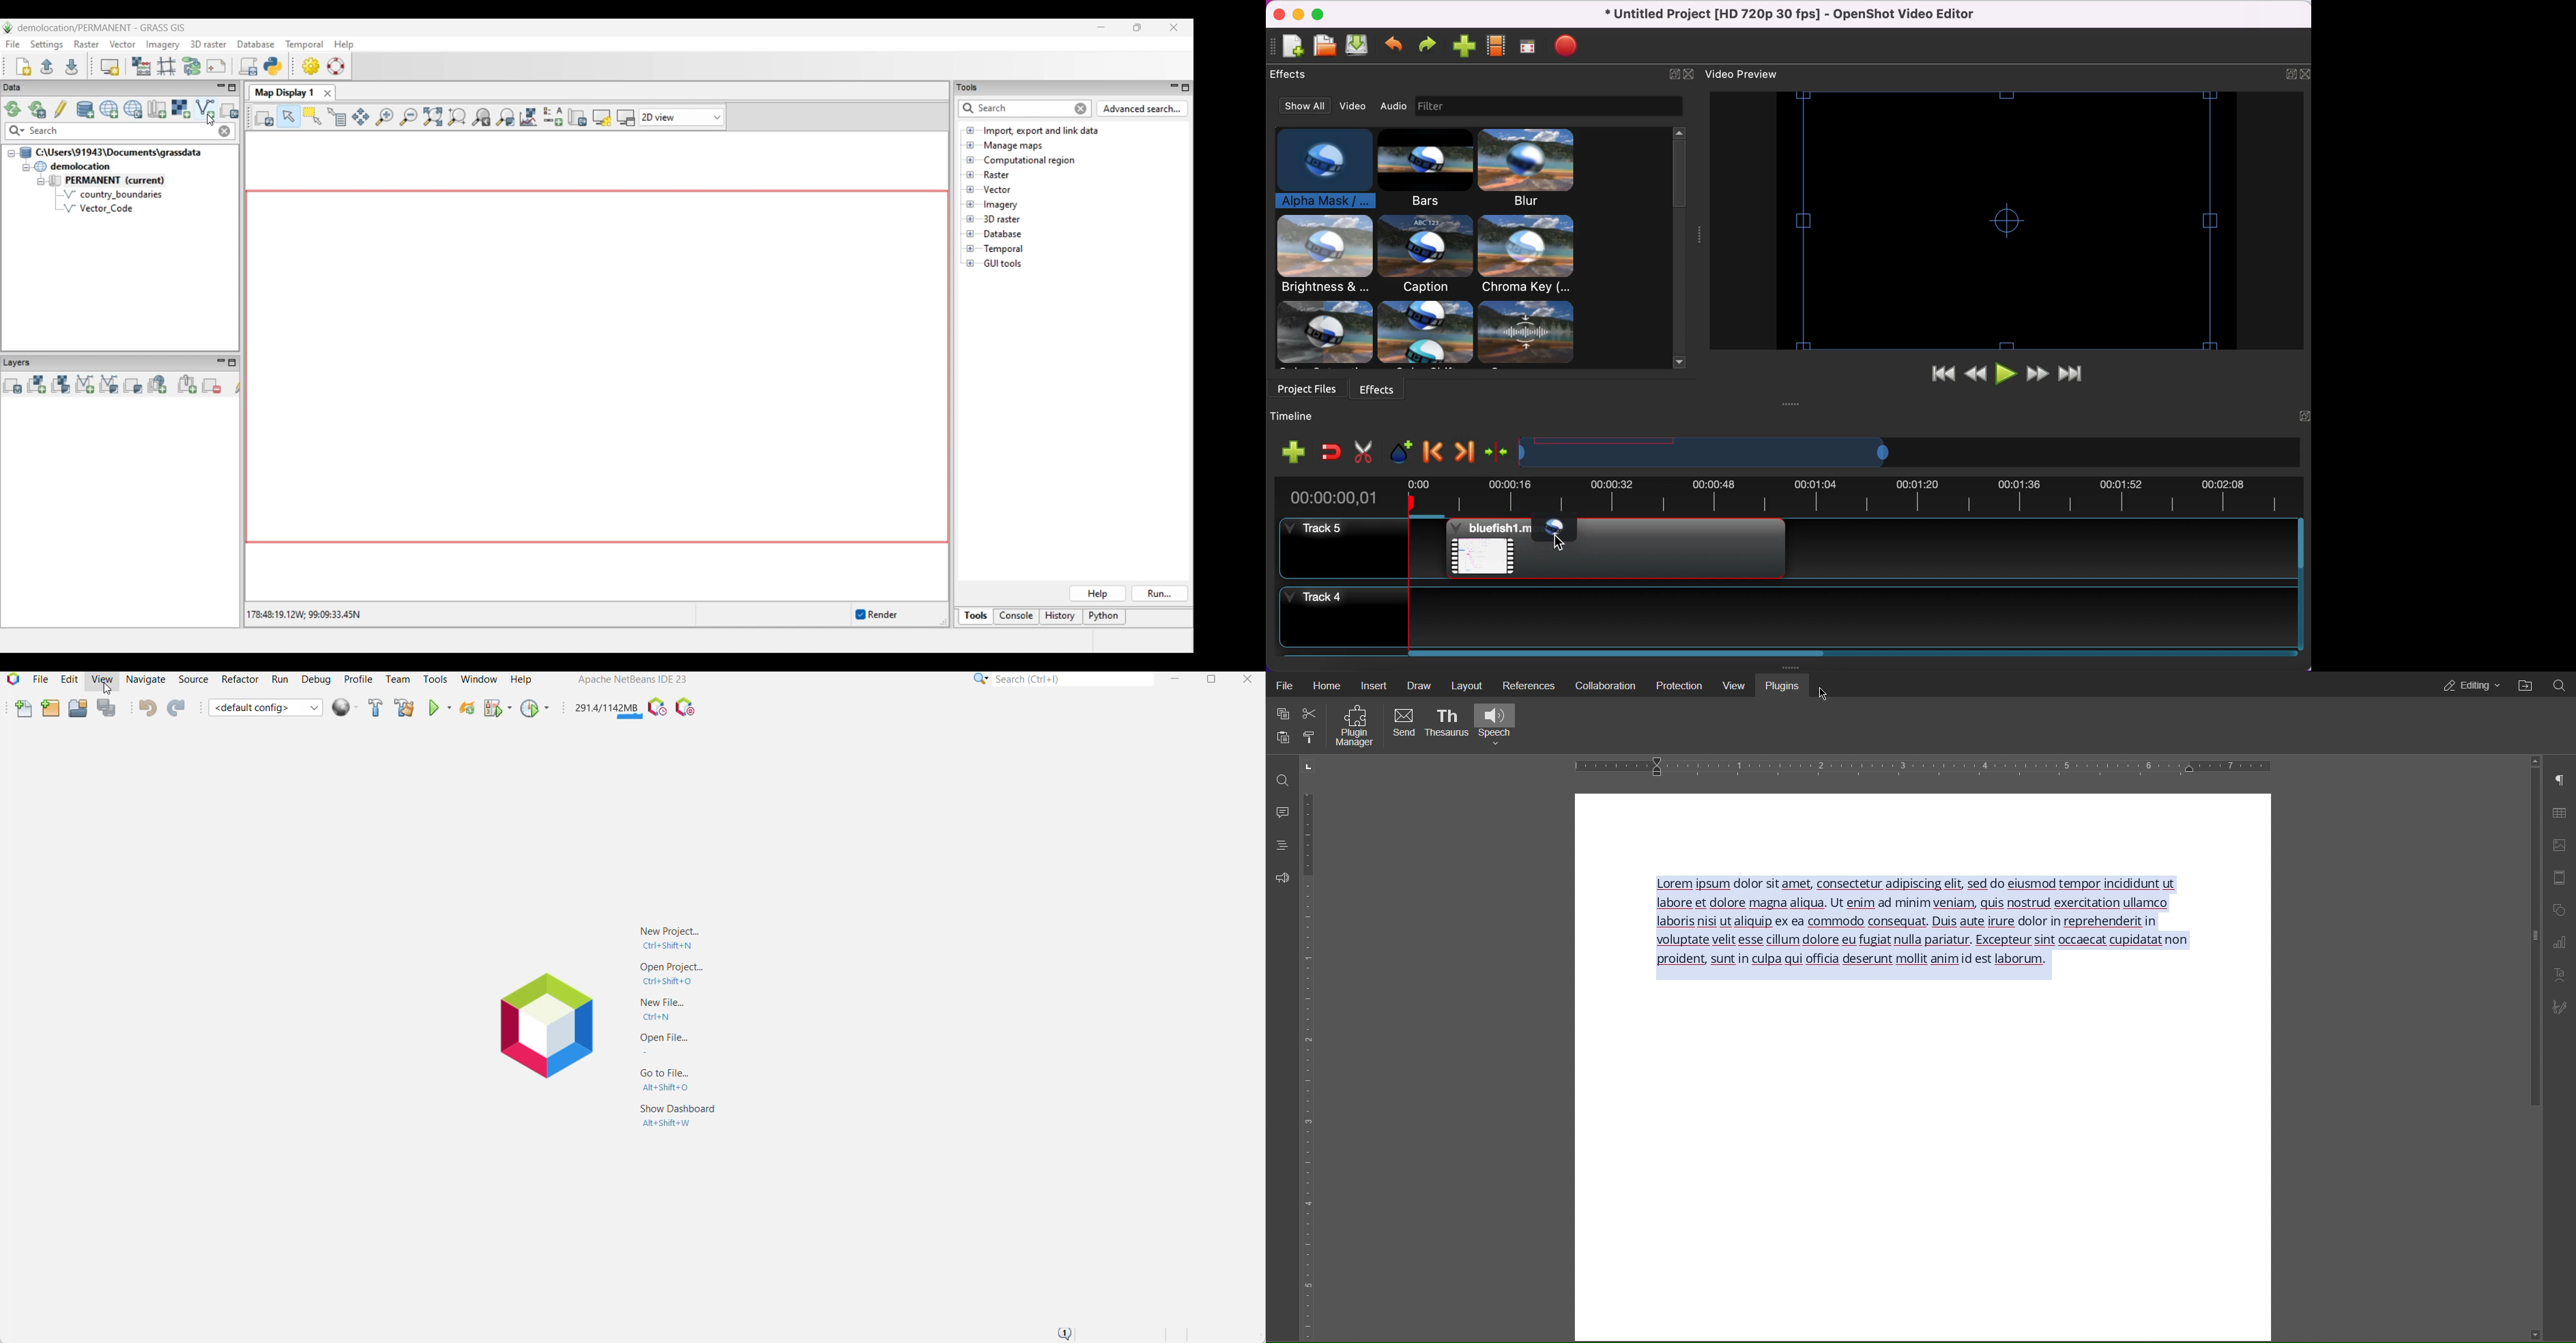  I want to click on Formatter, so click(1308, 738).